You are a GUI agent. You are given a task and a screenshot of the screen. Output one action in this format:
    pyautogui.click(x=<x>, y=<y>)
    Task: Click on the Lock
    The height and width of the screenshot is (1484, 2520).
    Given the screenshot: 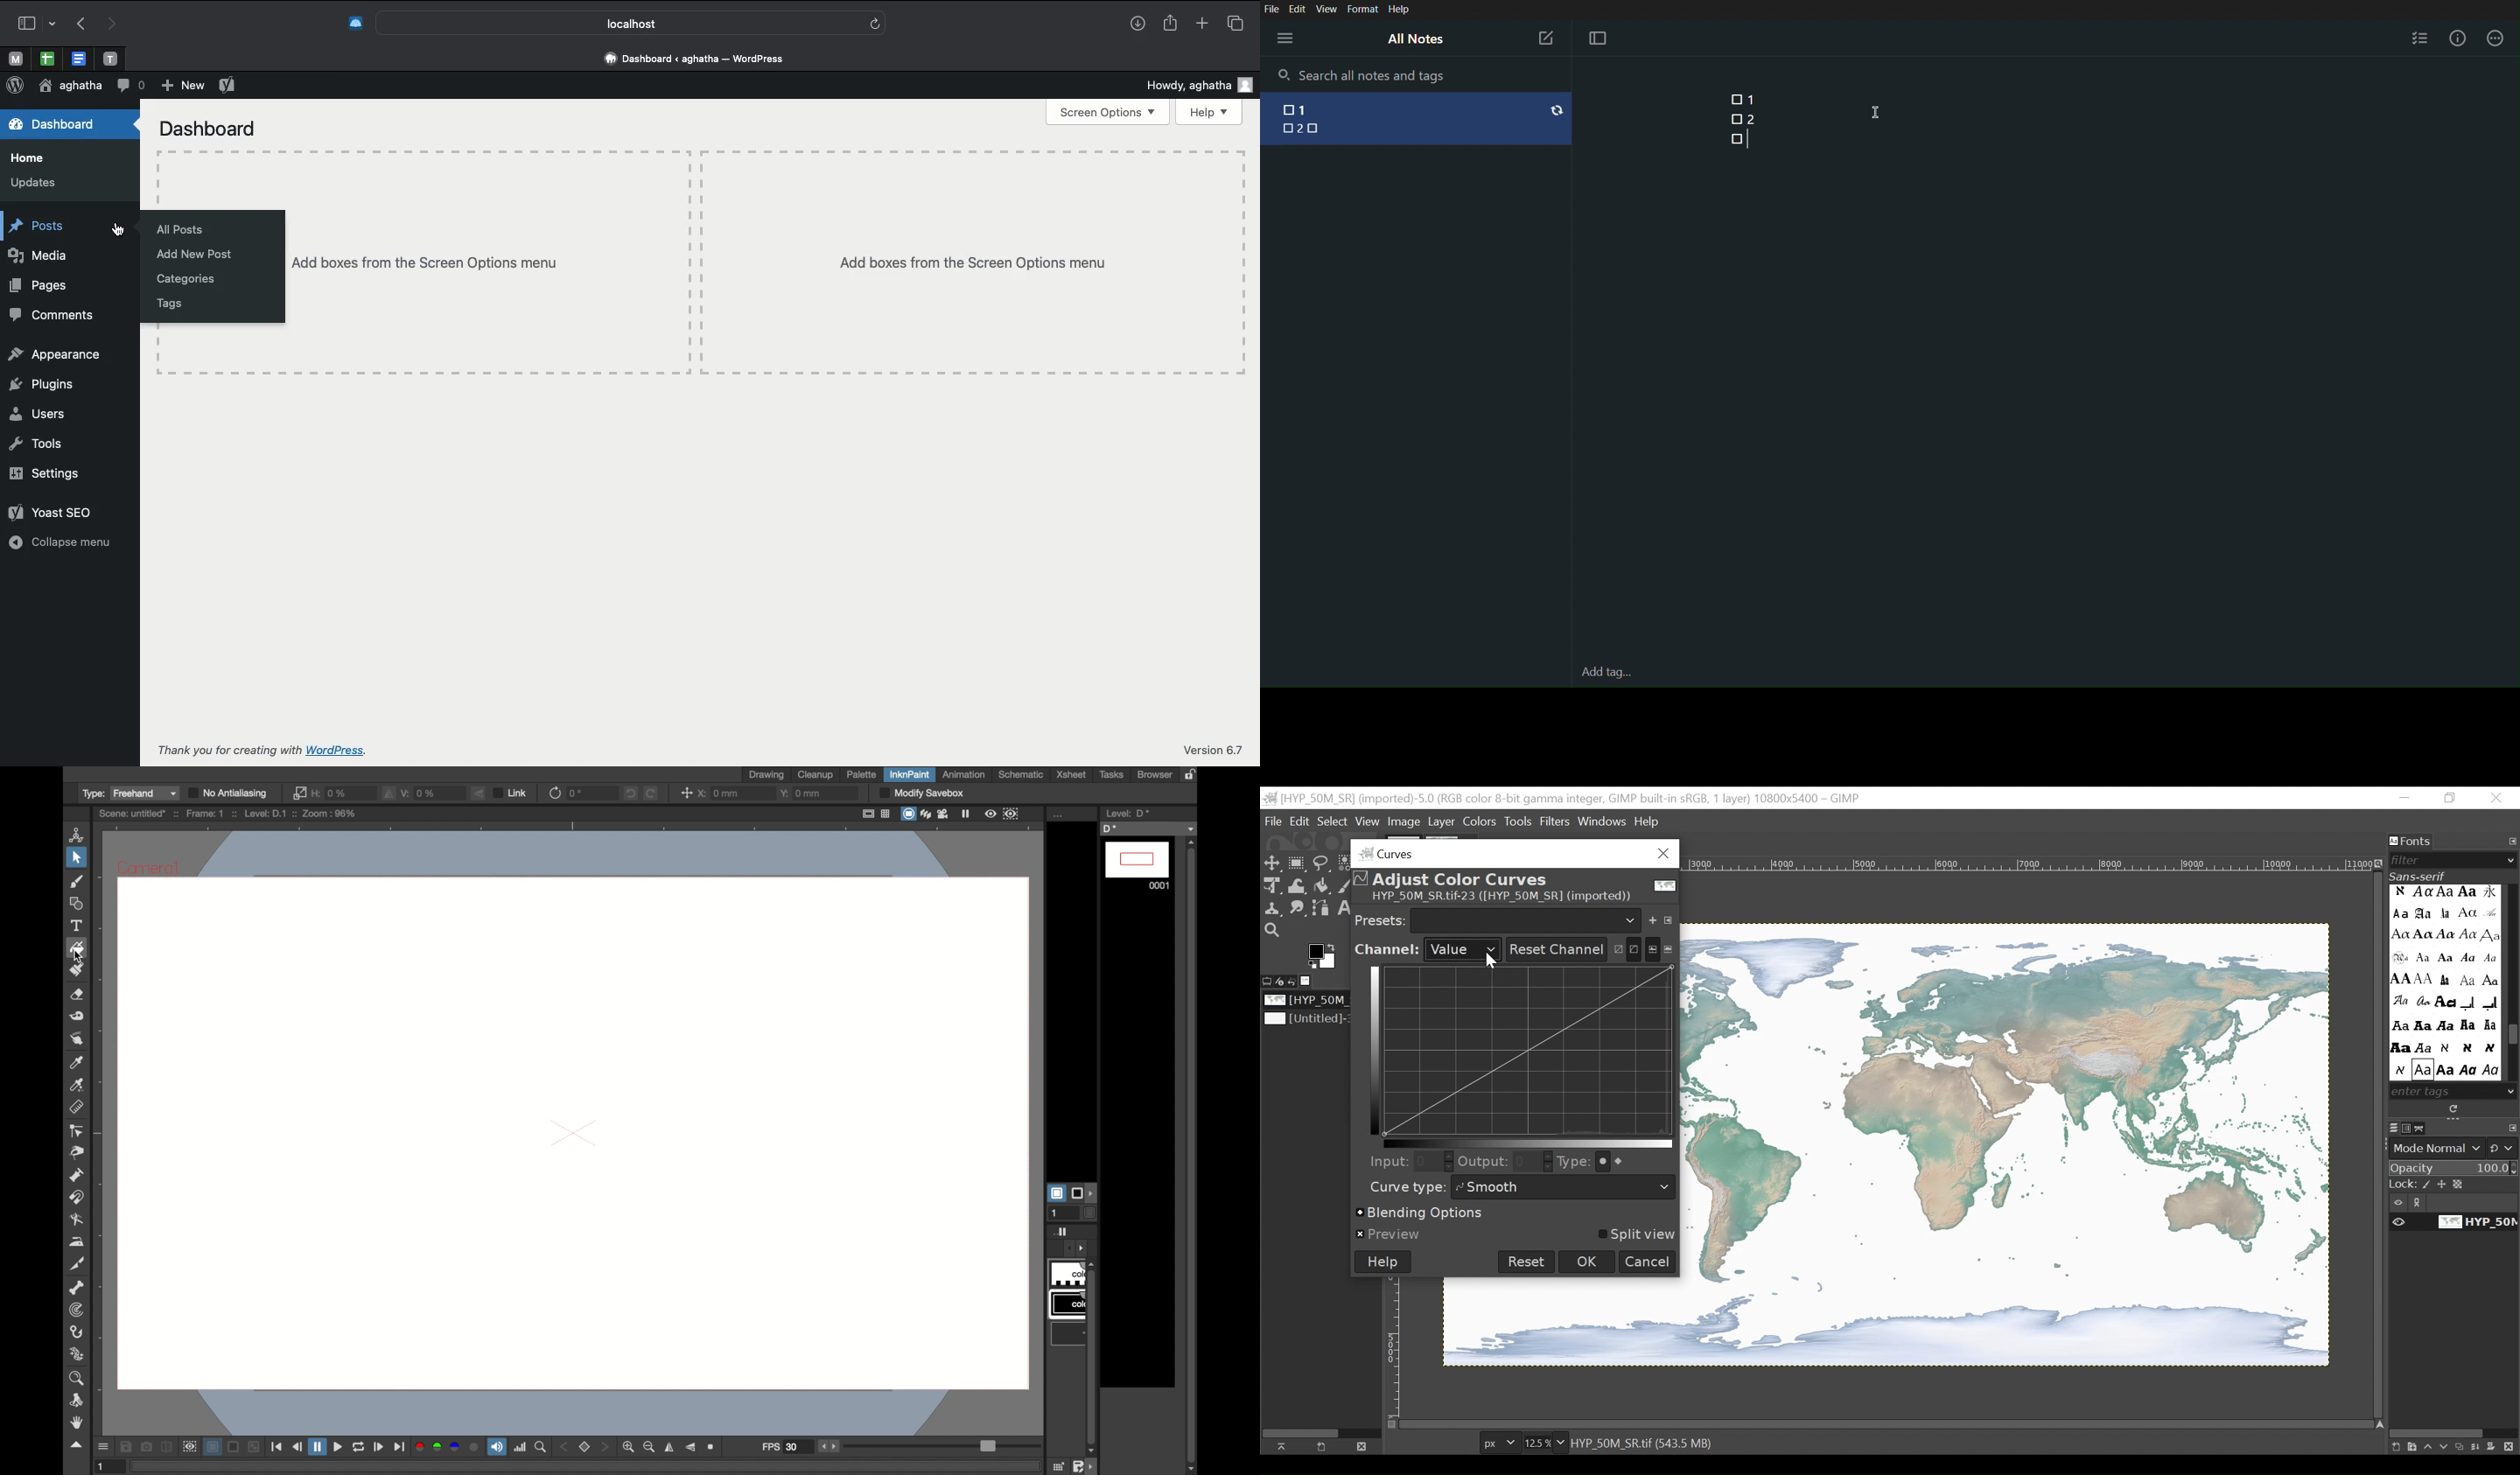 What is the action you would take?
    pyautogui.click(x=2454, y=1185)
    